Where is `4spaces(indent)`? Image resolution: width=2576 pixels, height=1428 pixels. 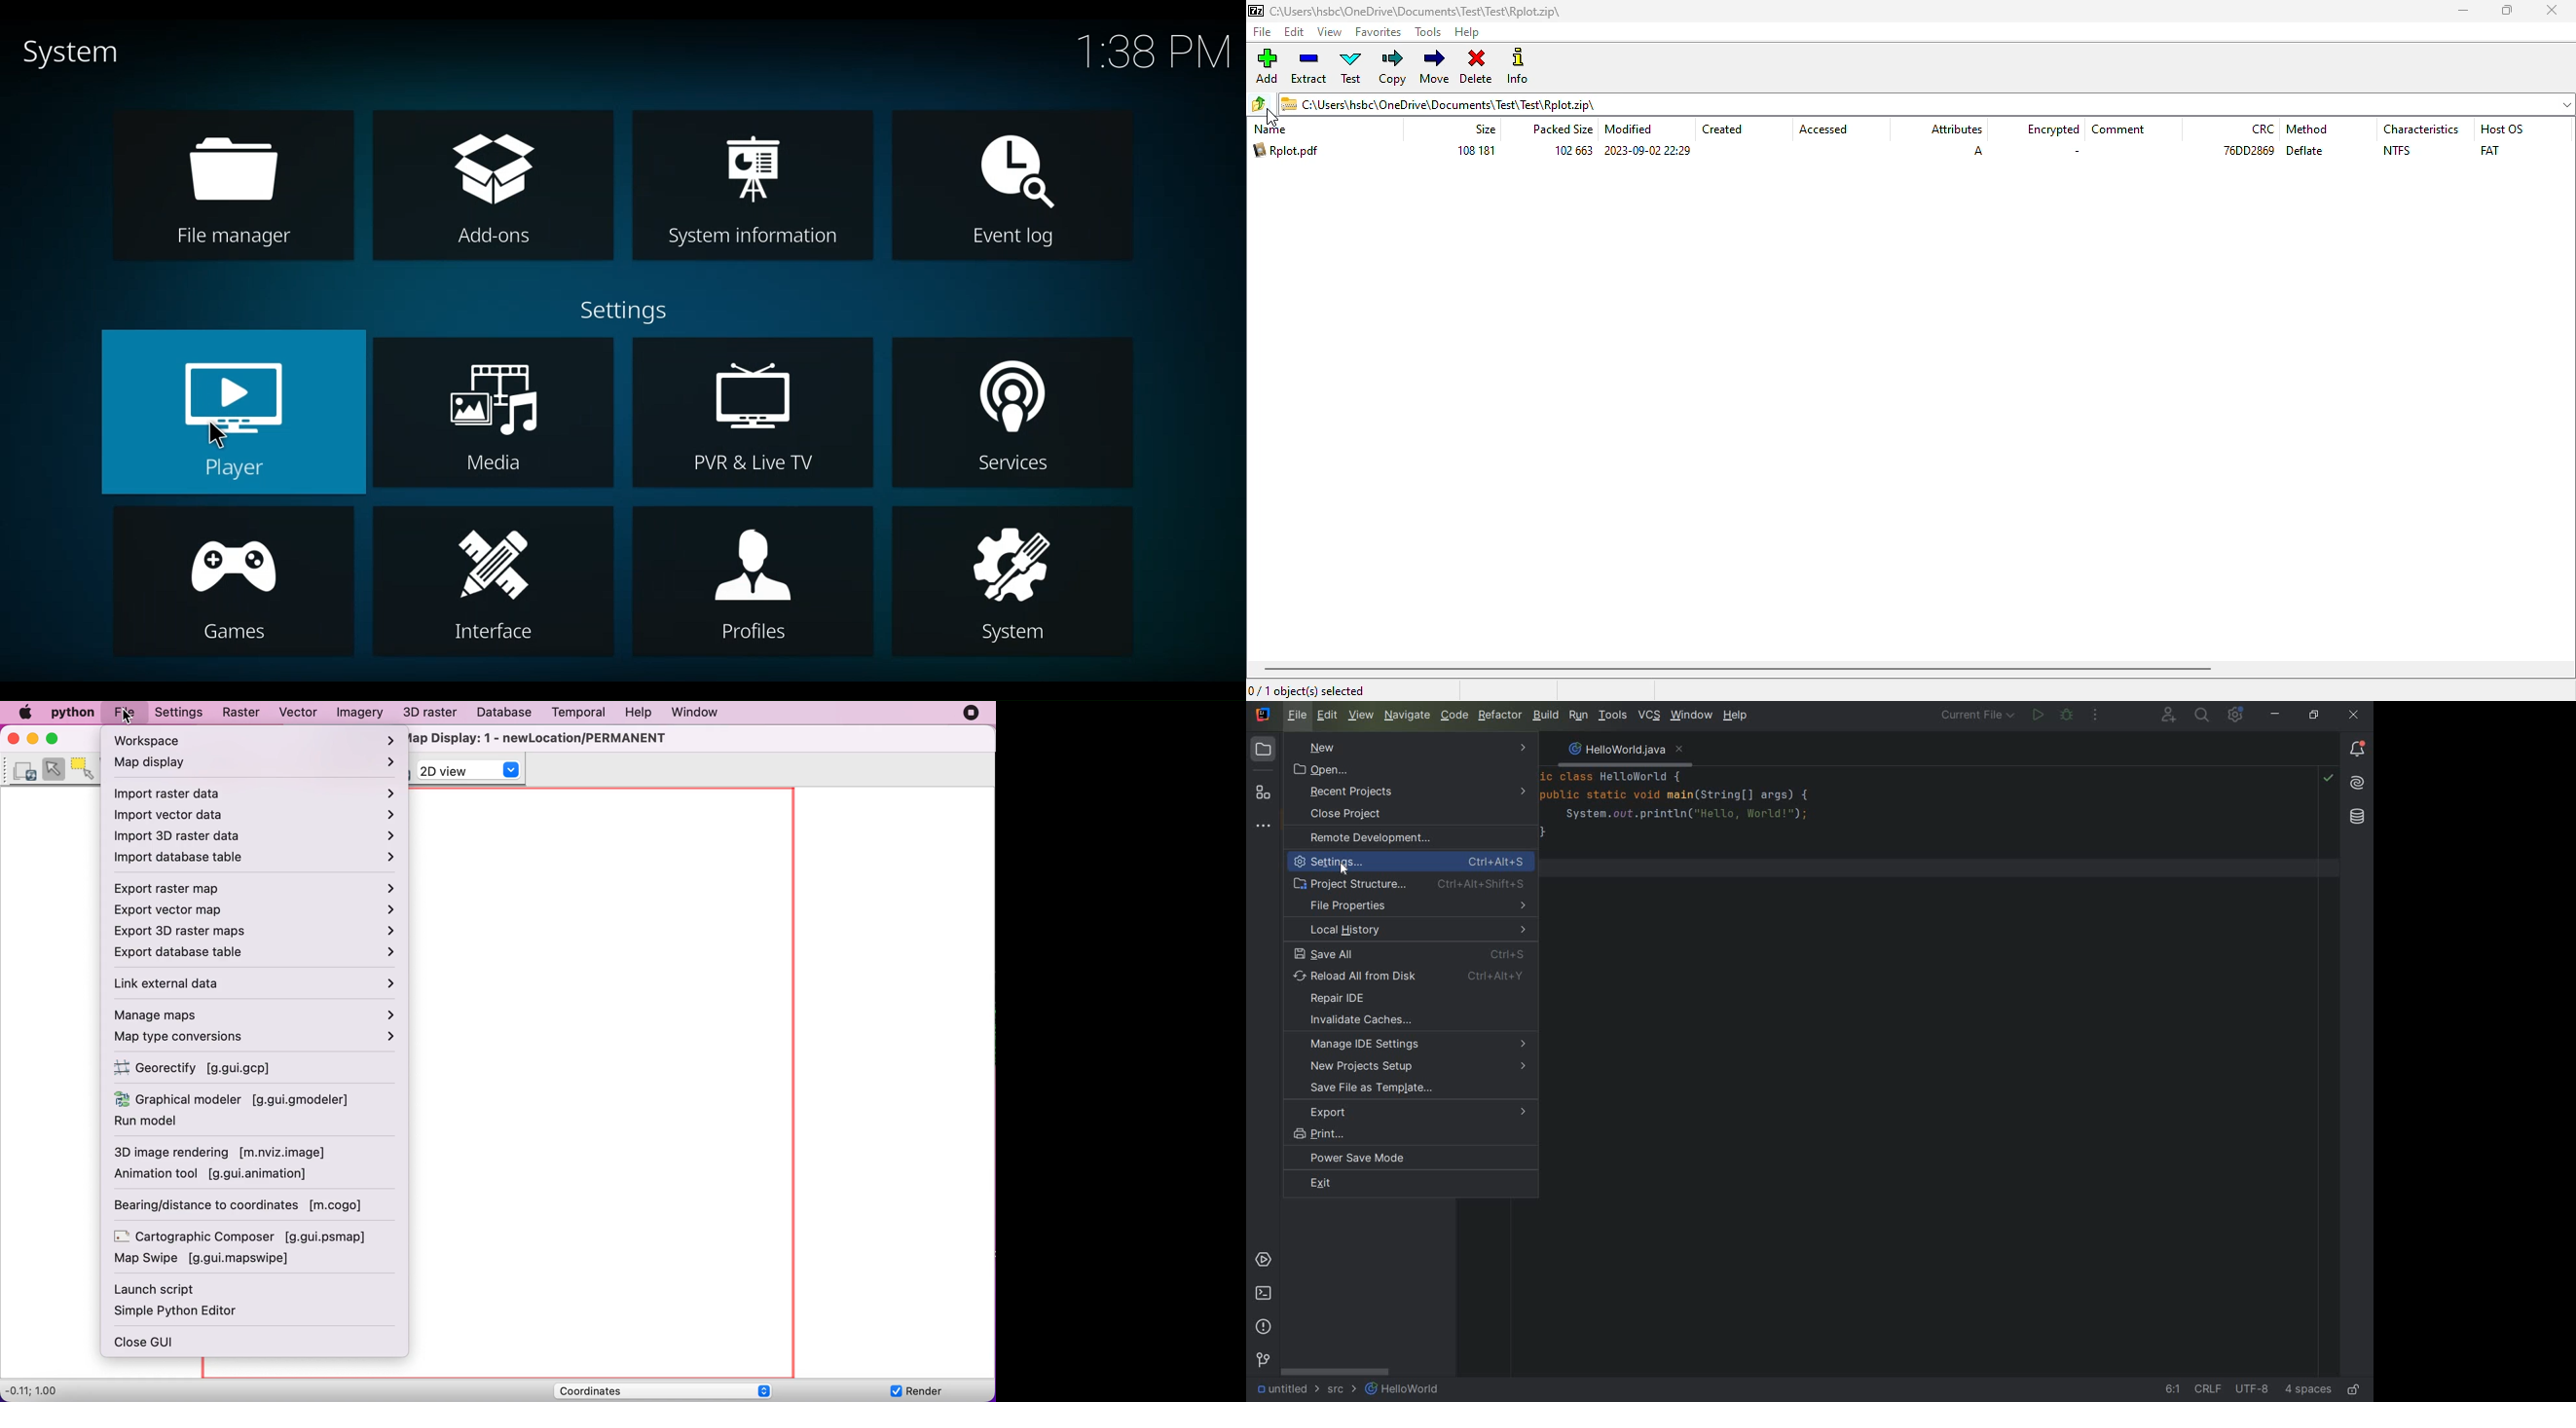 4spaces(indent) is located at coordinates (2310, 1391).